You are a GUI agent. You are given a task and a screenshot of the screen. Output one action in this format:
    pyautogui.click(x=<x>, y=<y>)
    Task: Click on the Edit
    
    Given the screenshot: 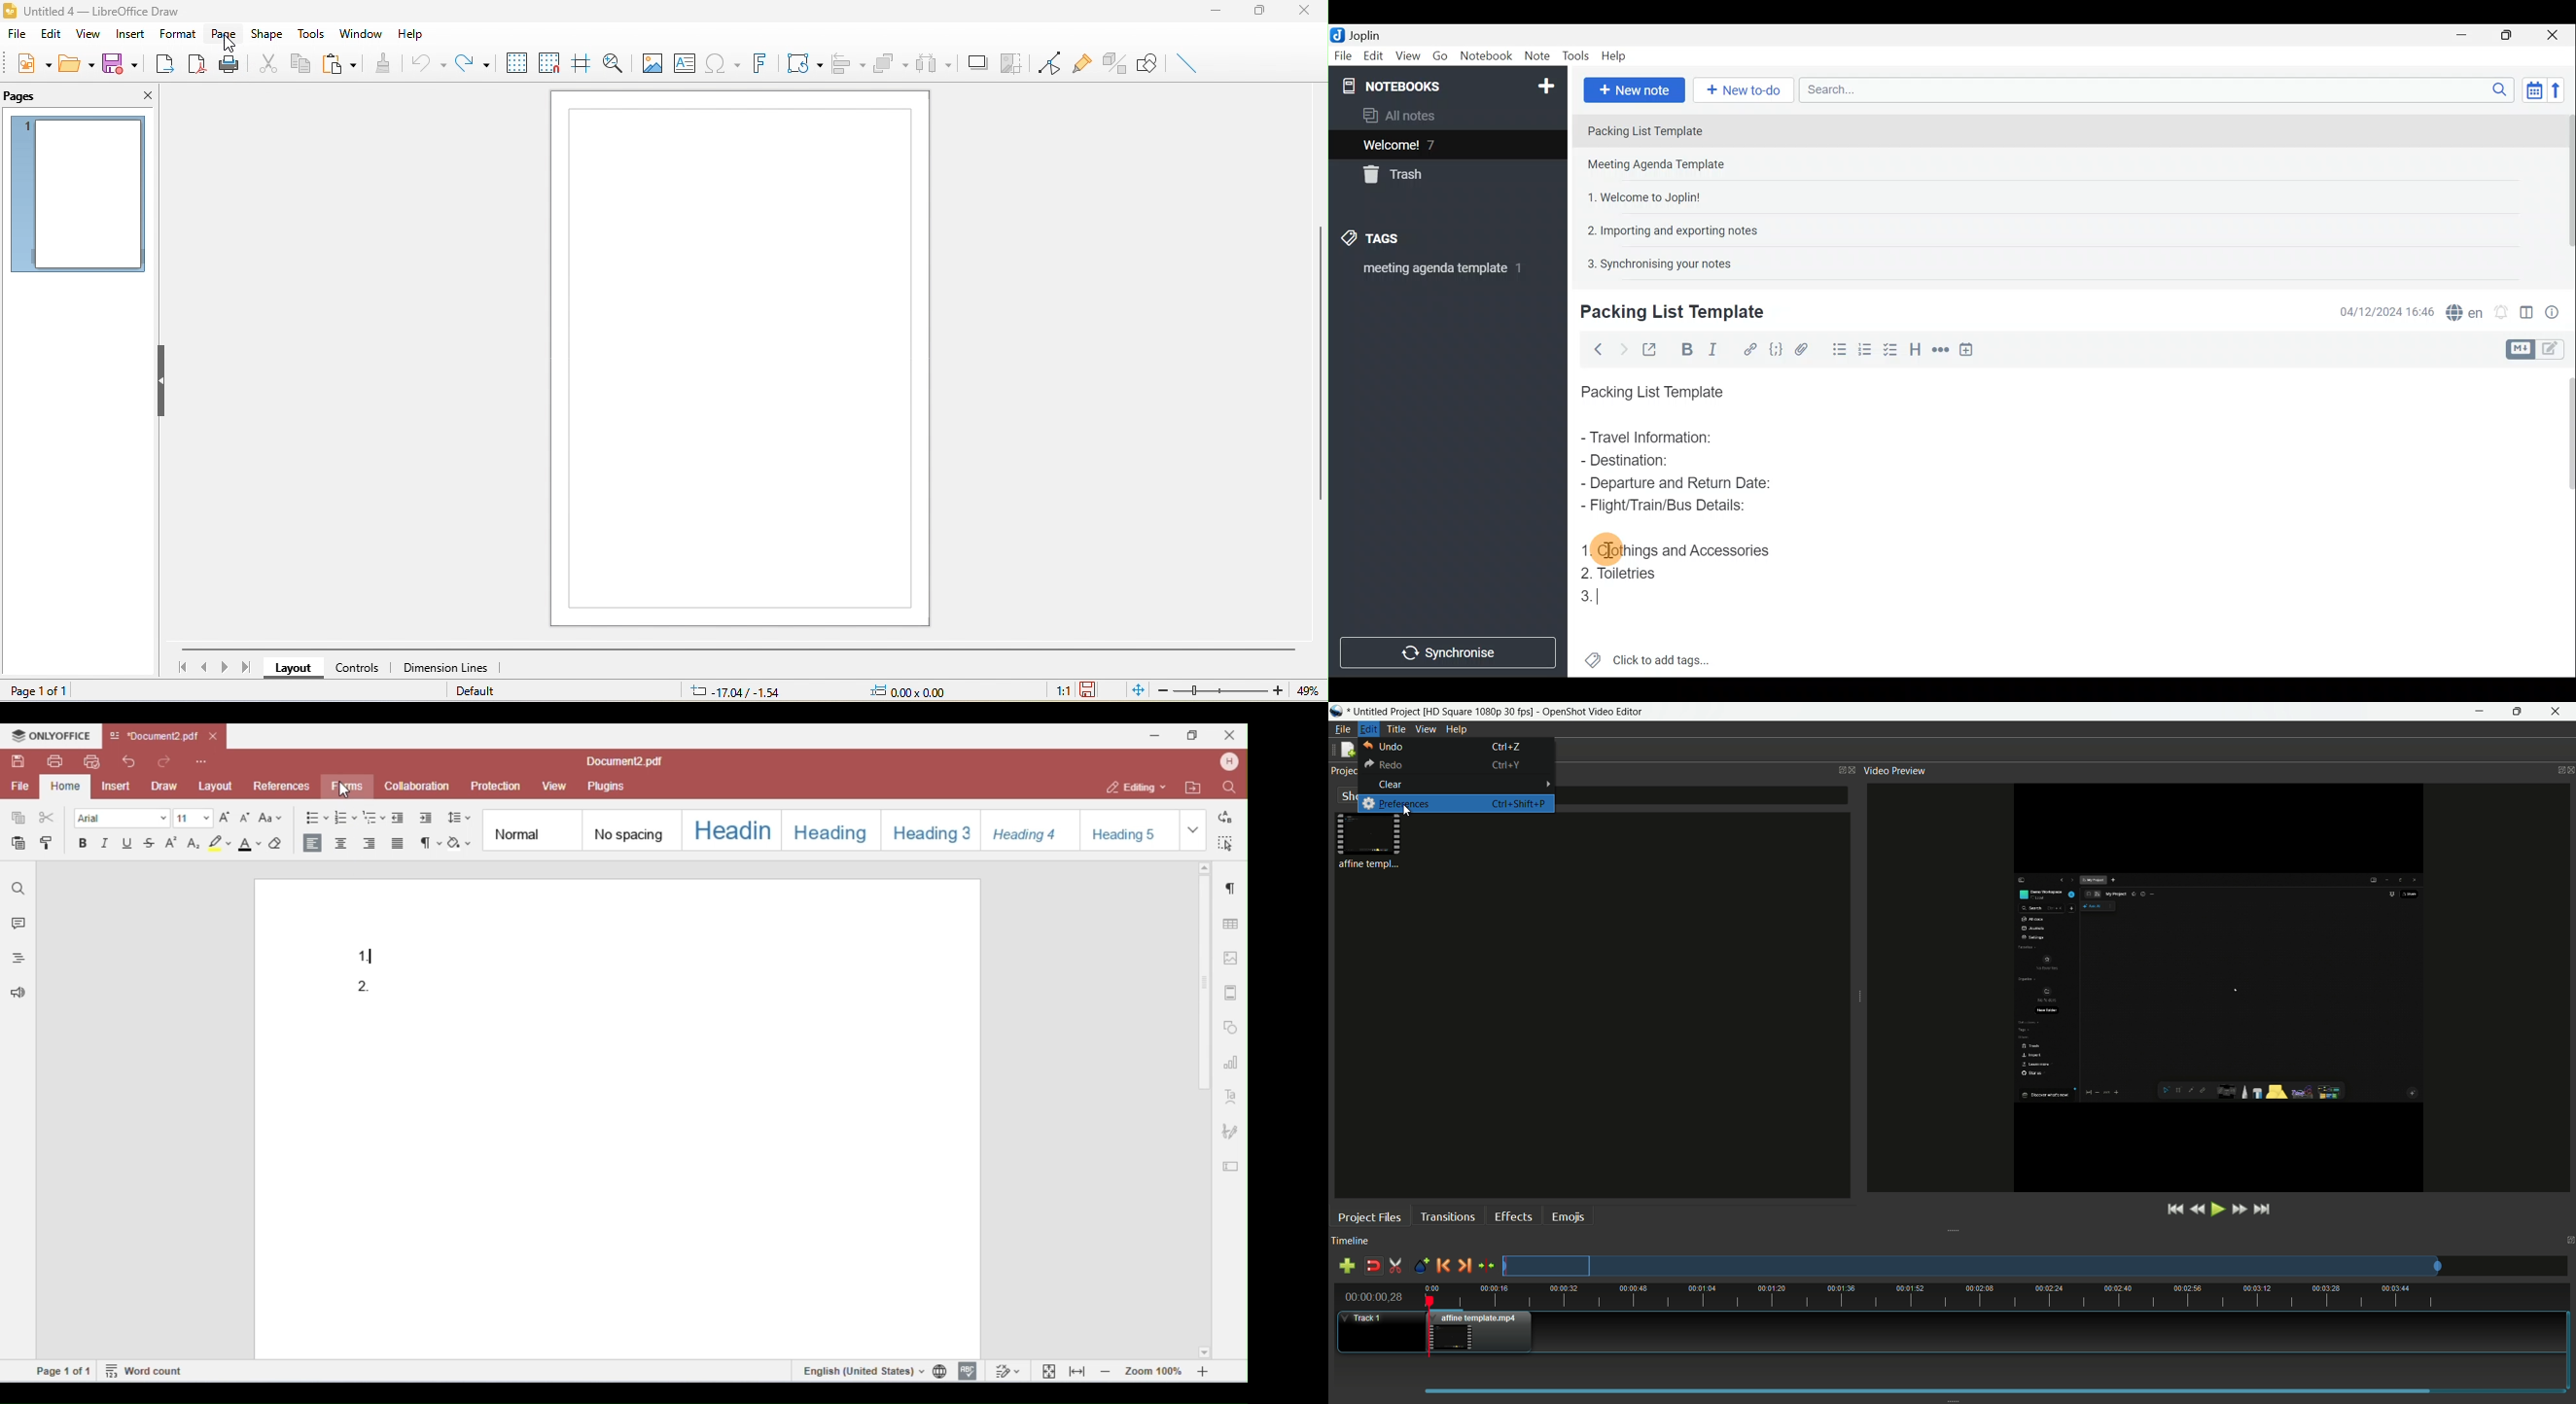 What is the action you would take?
    pyautogui.click(x=1371, y=57)
    